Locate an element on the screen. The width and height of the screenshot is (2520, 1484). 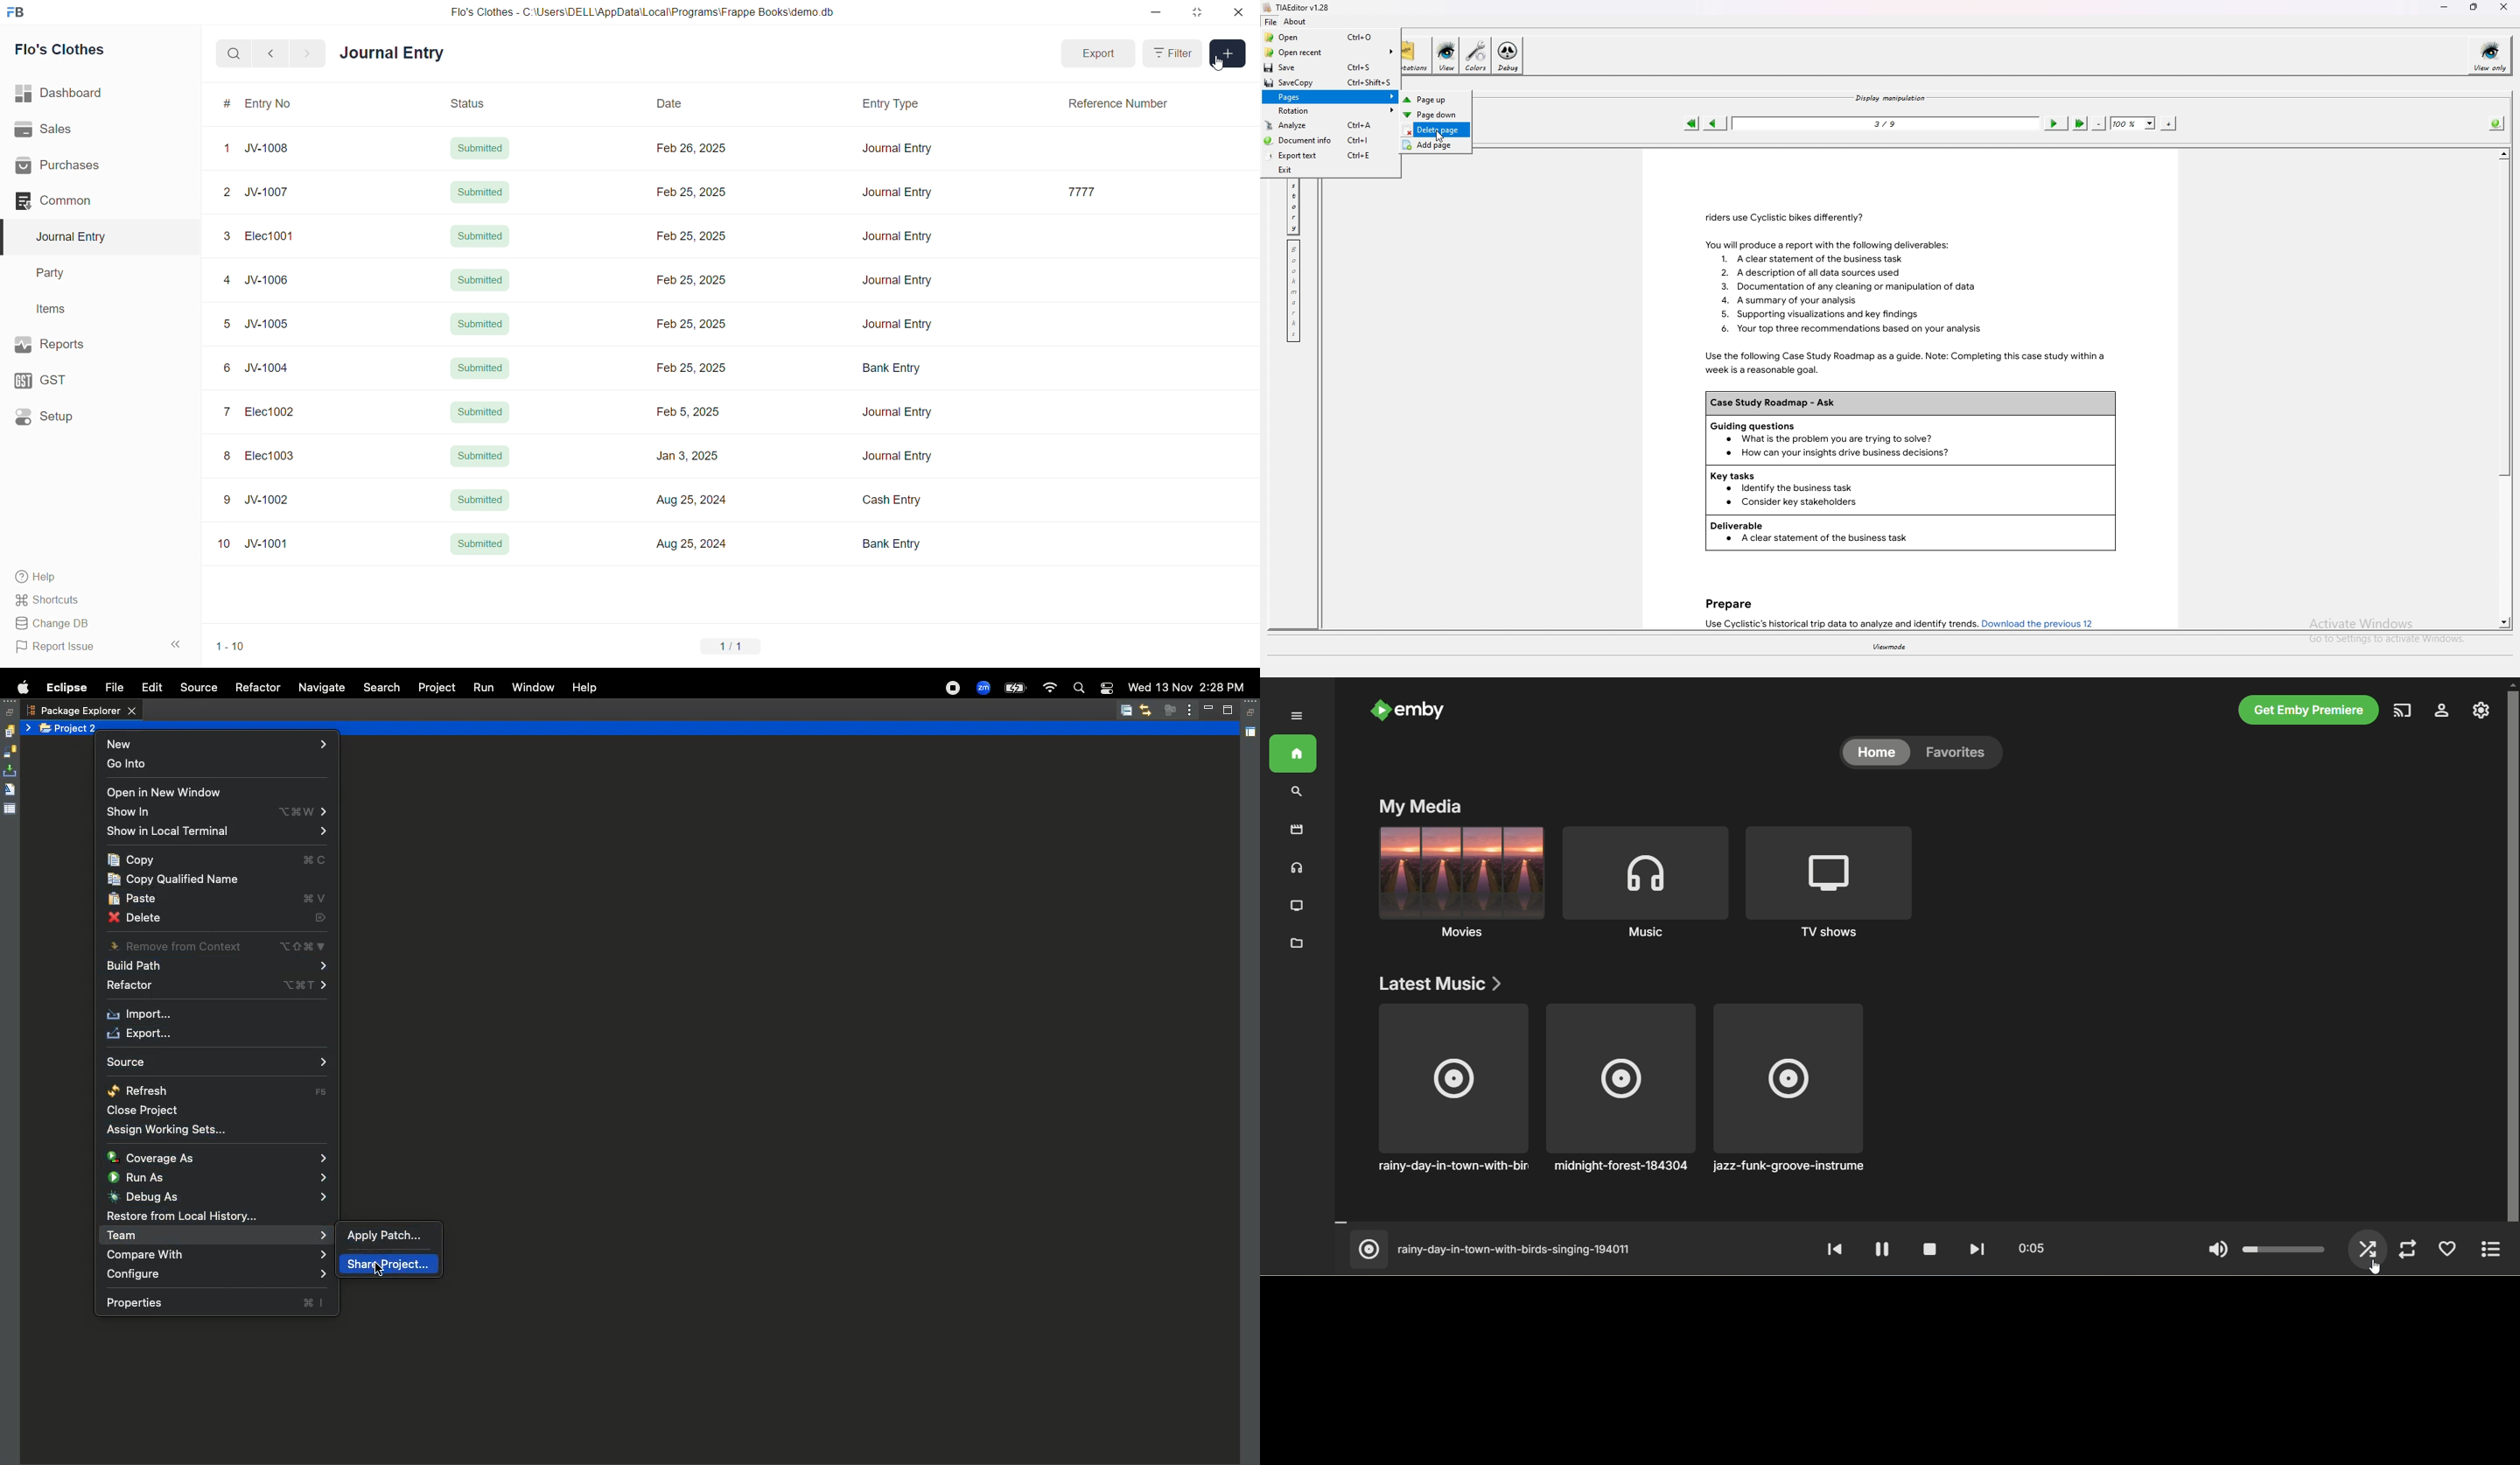
collapse sidebar is located at coordinates (178, 645).